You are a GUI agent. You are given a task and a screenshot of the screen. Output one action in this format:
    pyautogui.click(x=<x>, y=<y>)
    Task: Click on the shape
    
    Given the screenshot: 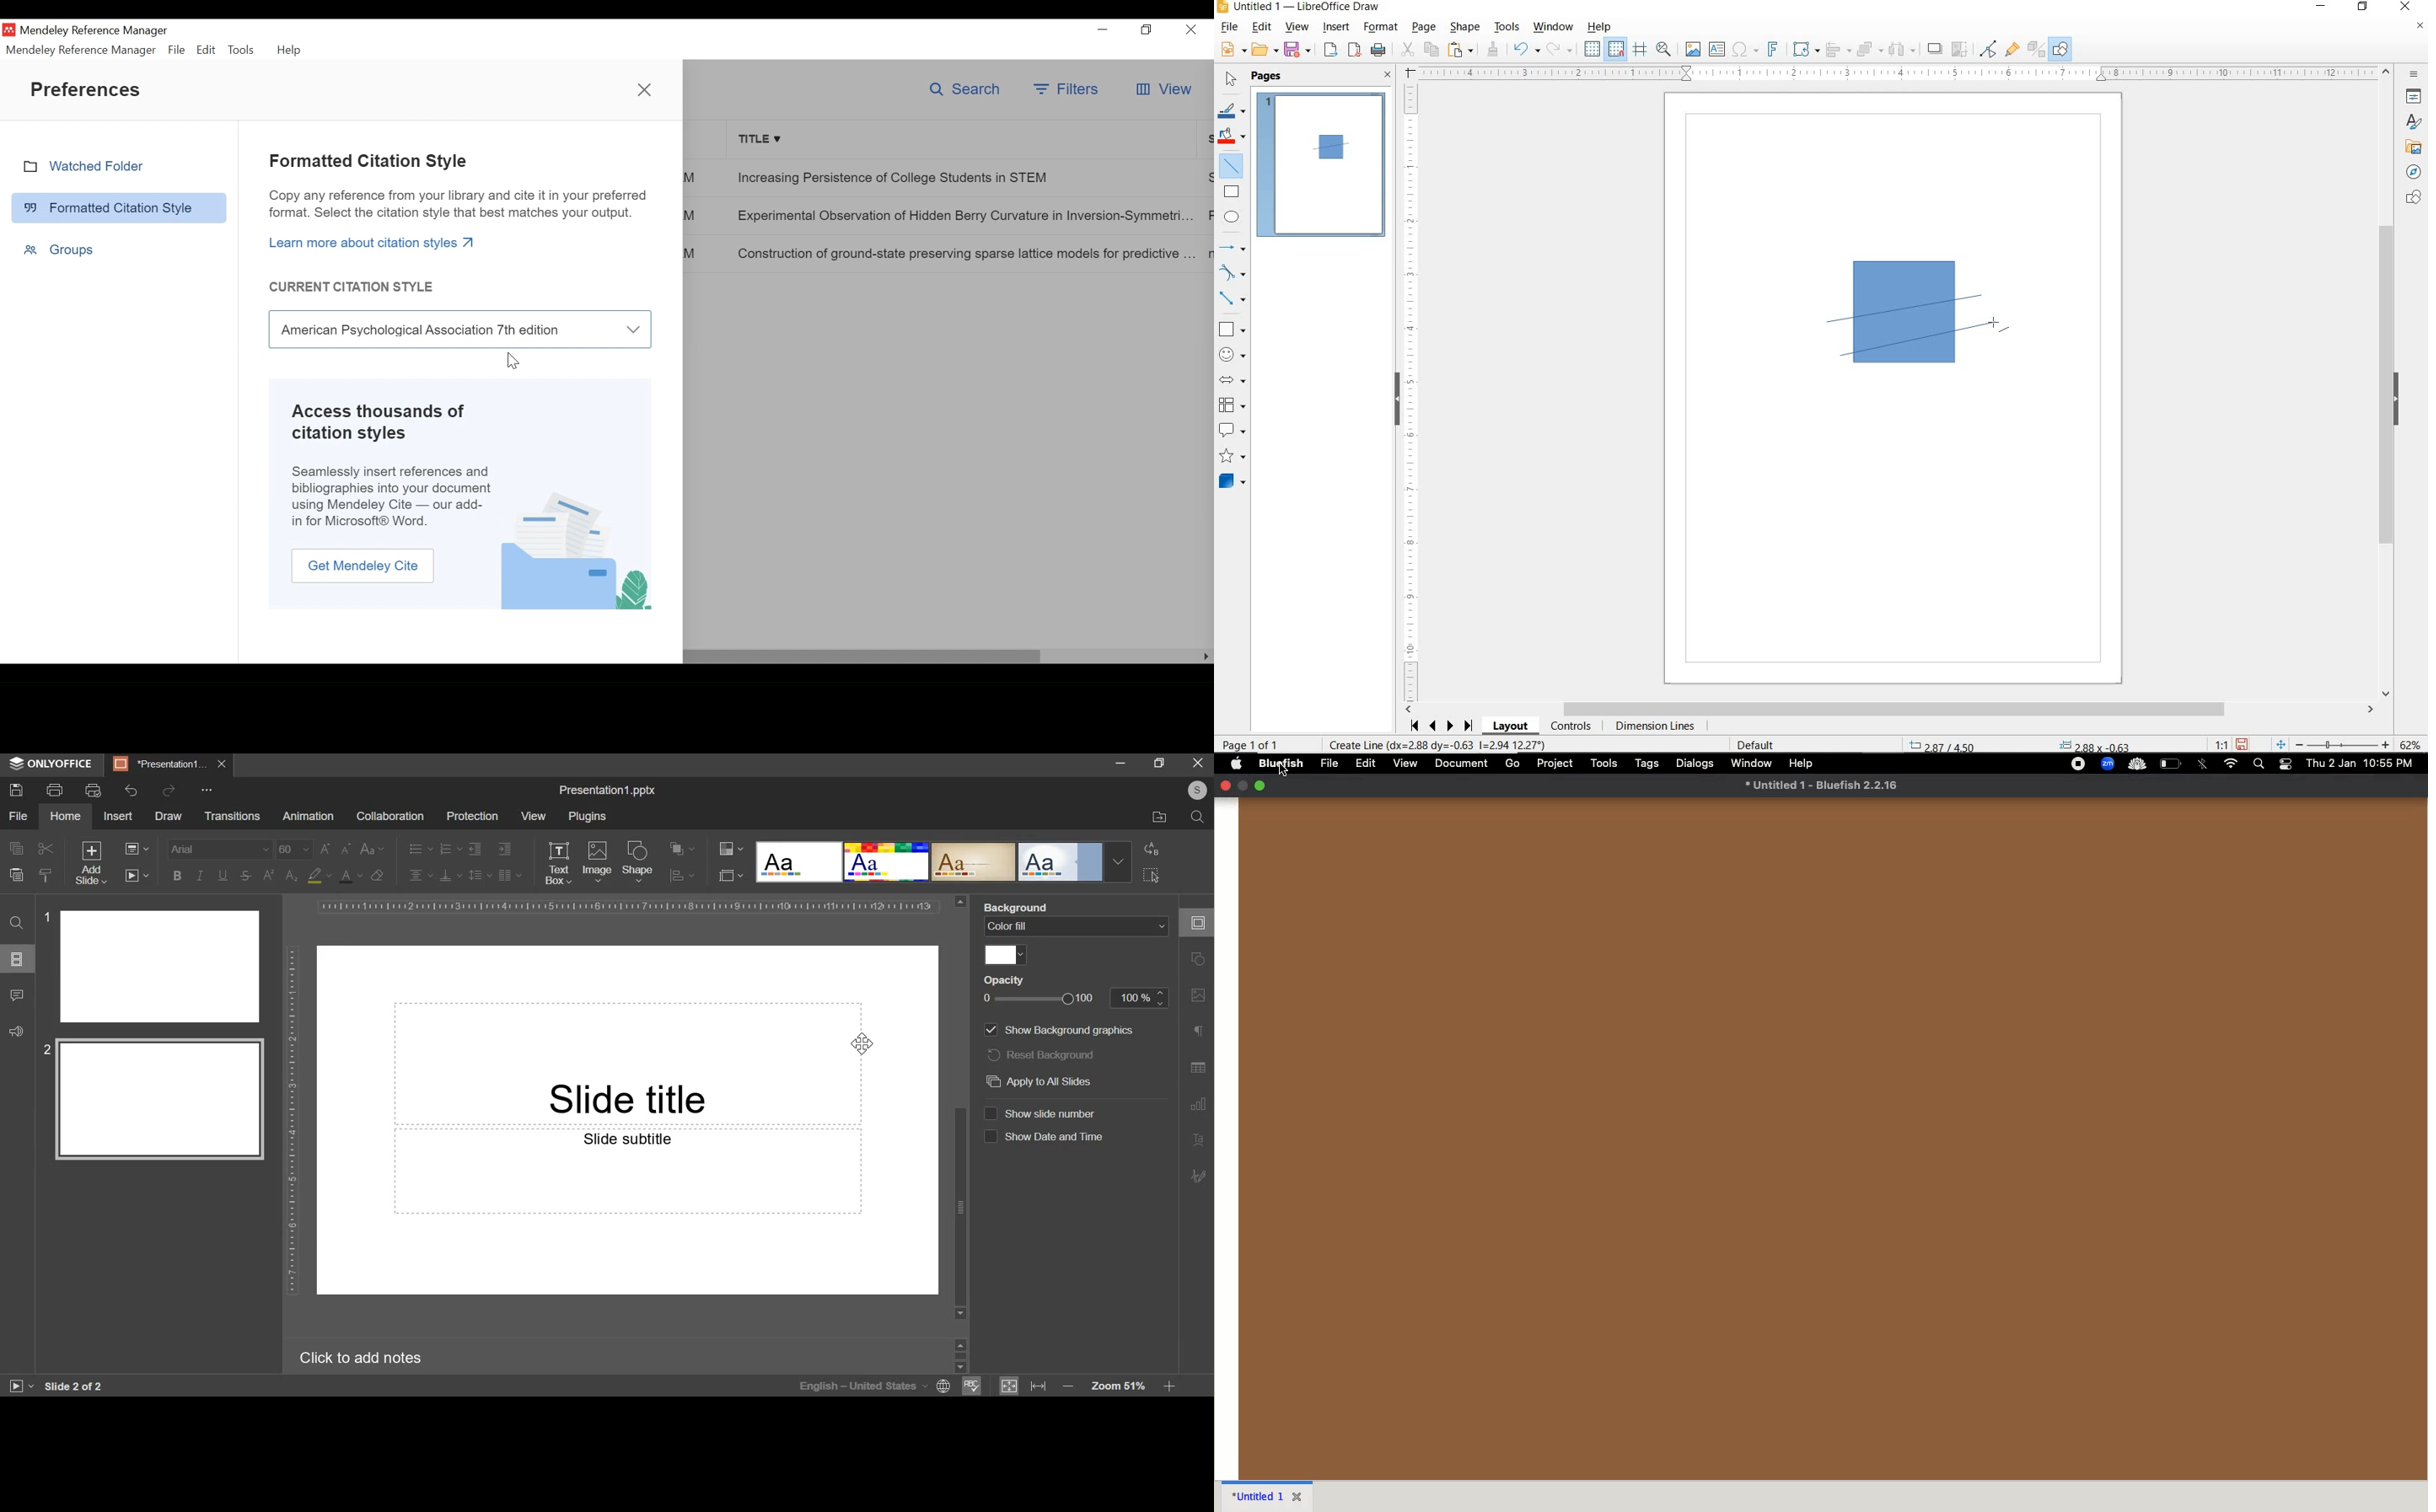 What is the action you would take?
    pyautogui.click(x=638, y=861)
    